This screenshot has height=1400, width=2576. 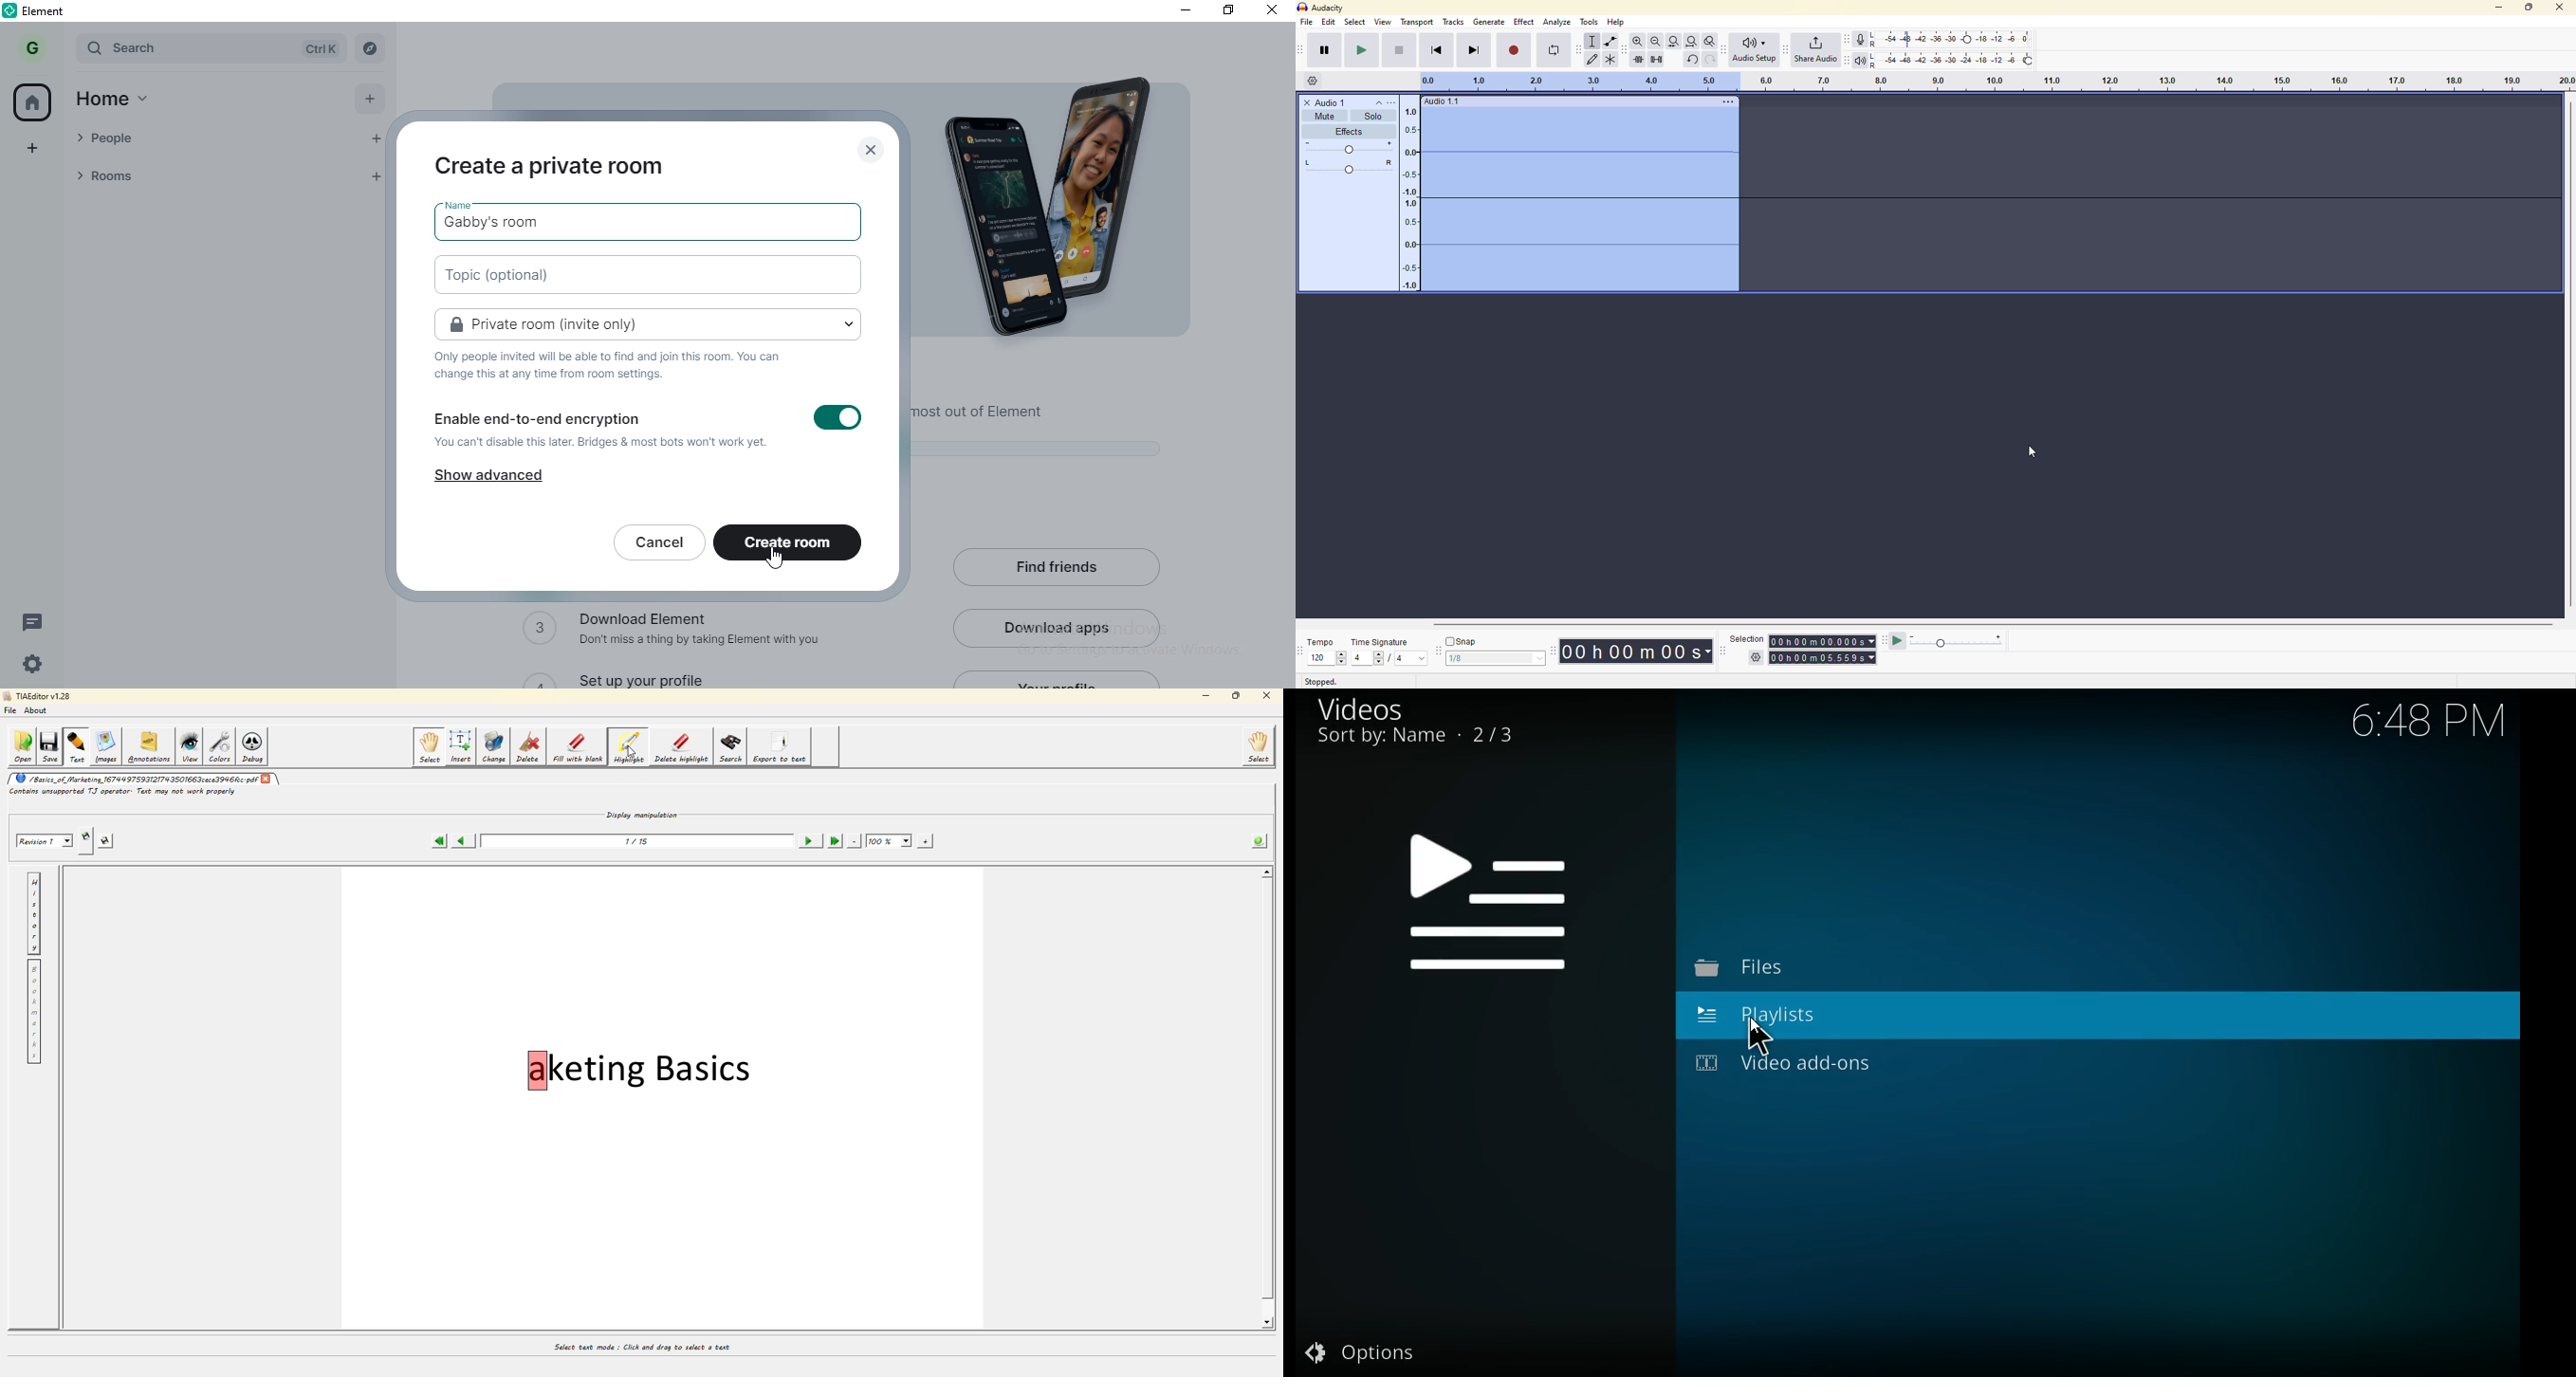 I want to click on zoom in, so click(x=1635, y=41).